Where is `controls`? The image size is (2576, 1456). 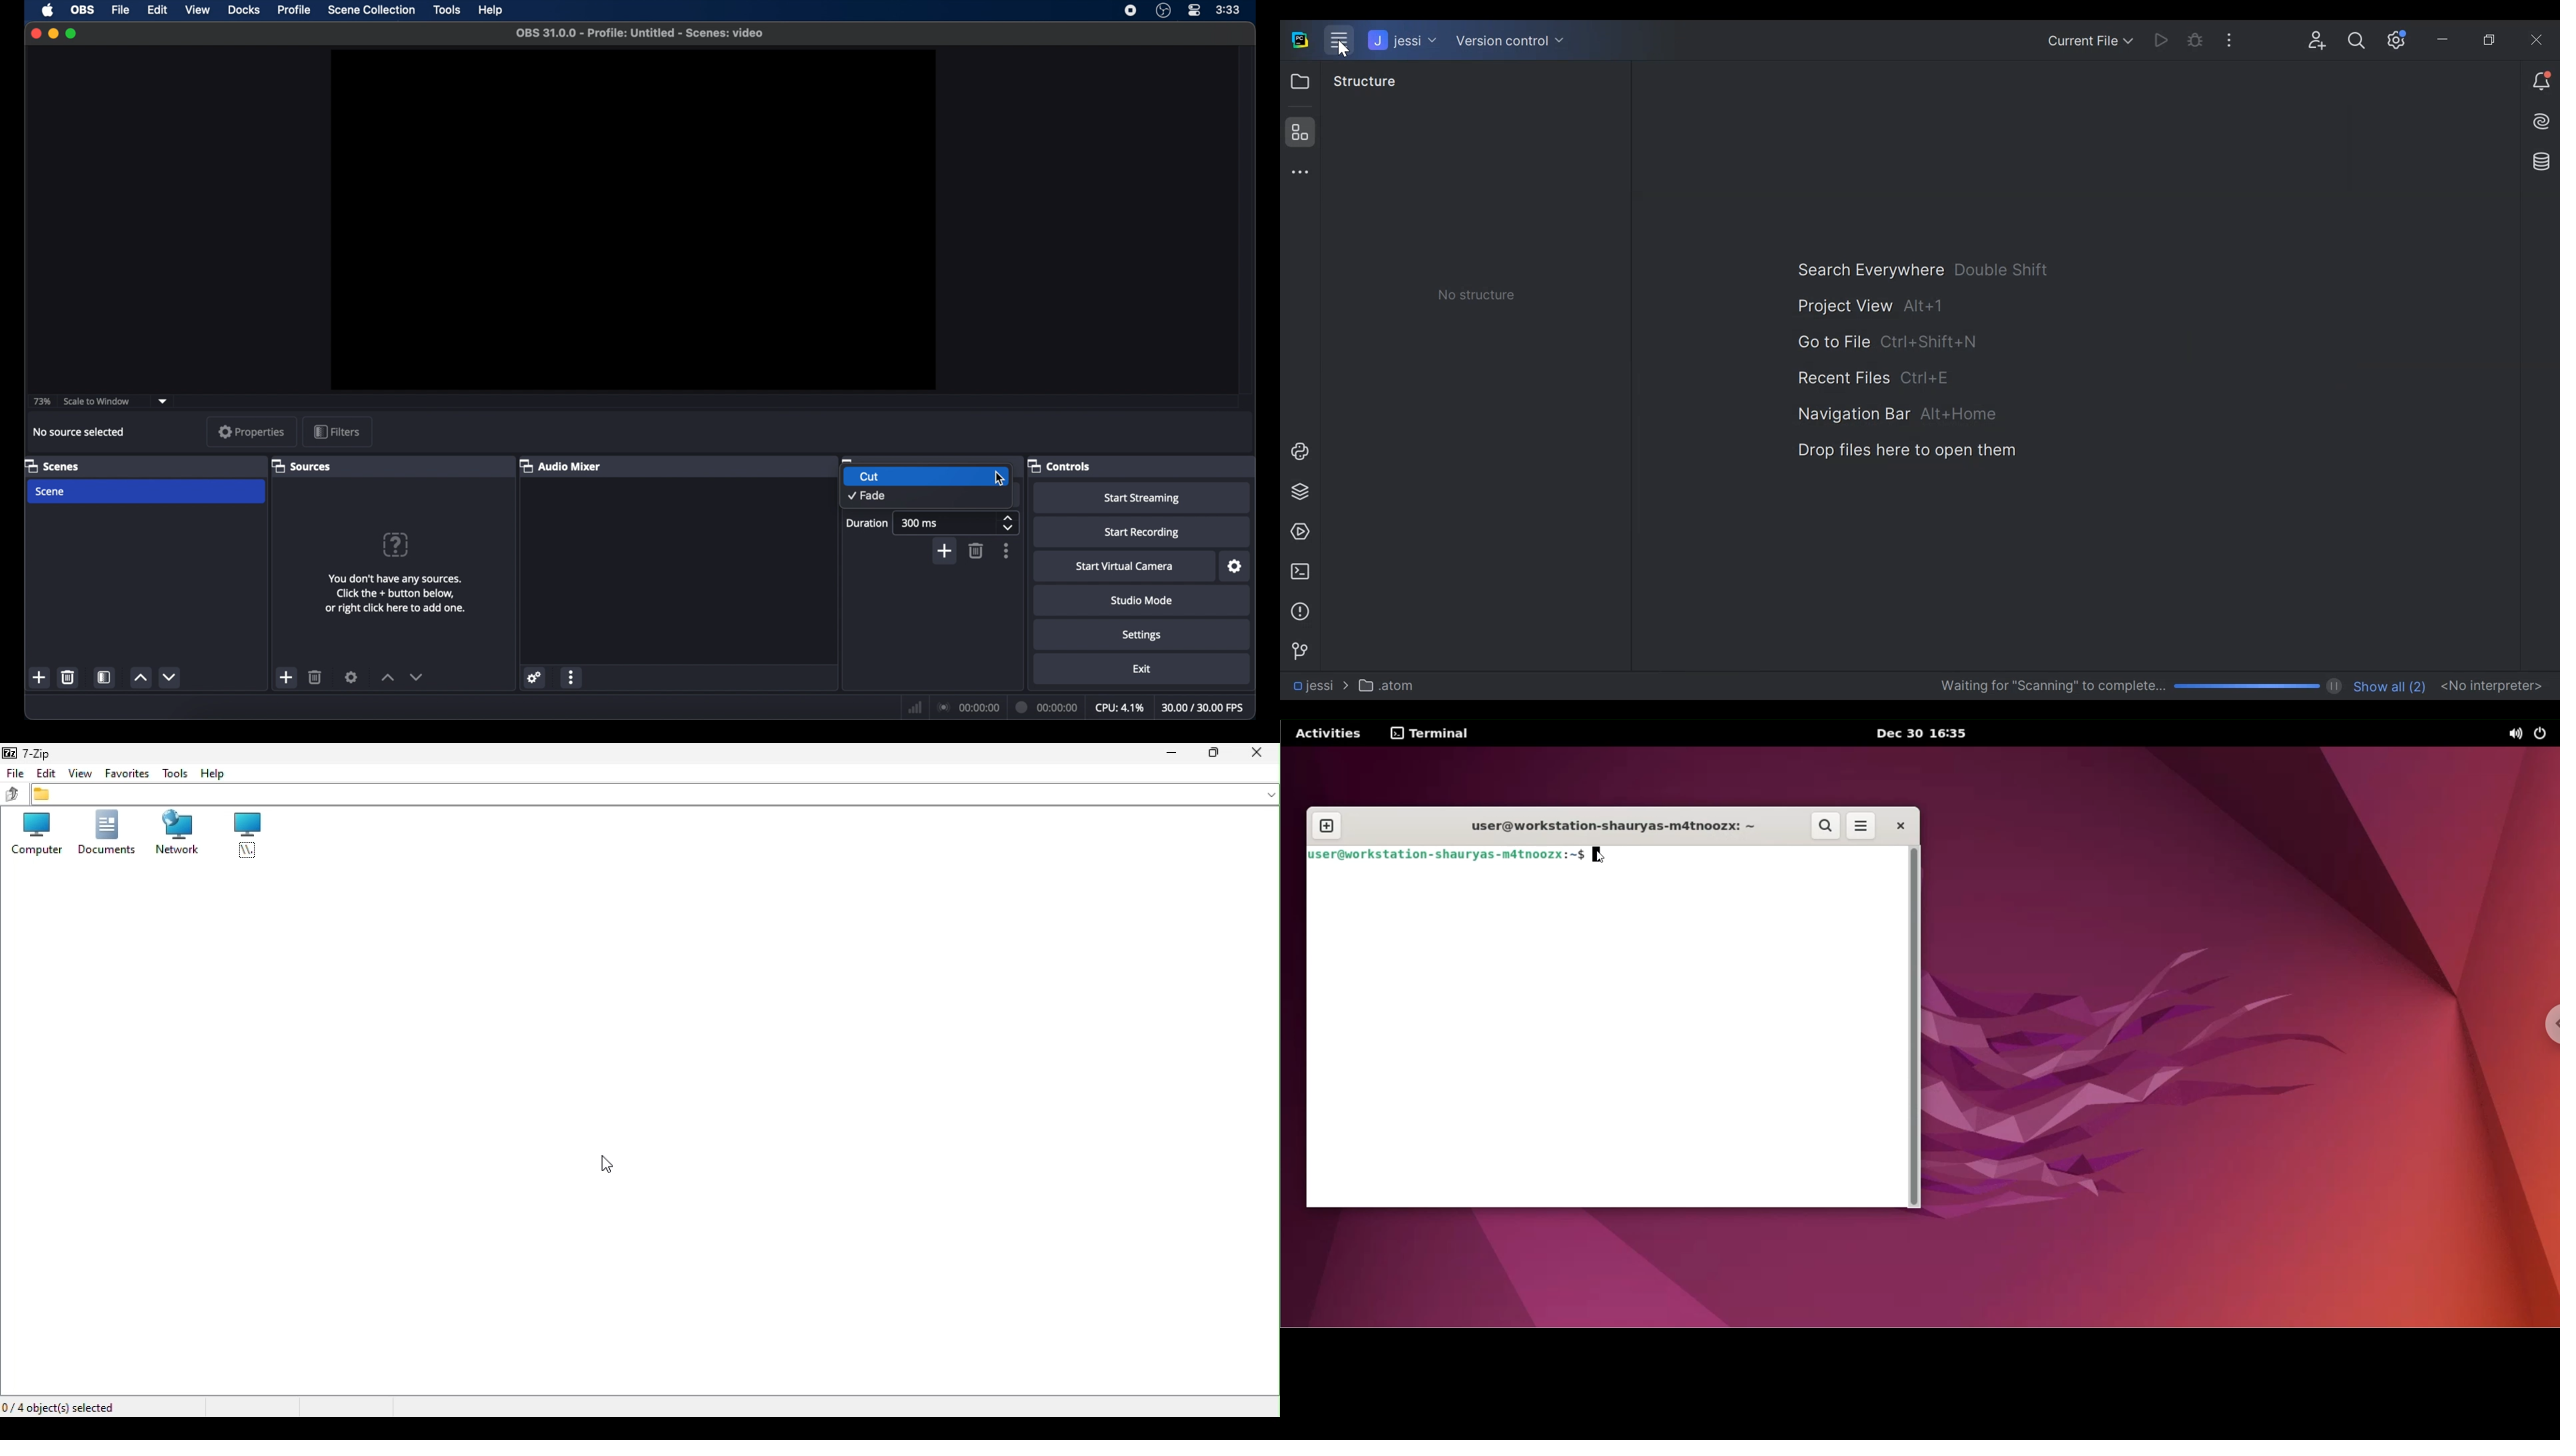
controls is located at coordinates (1059, 465).